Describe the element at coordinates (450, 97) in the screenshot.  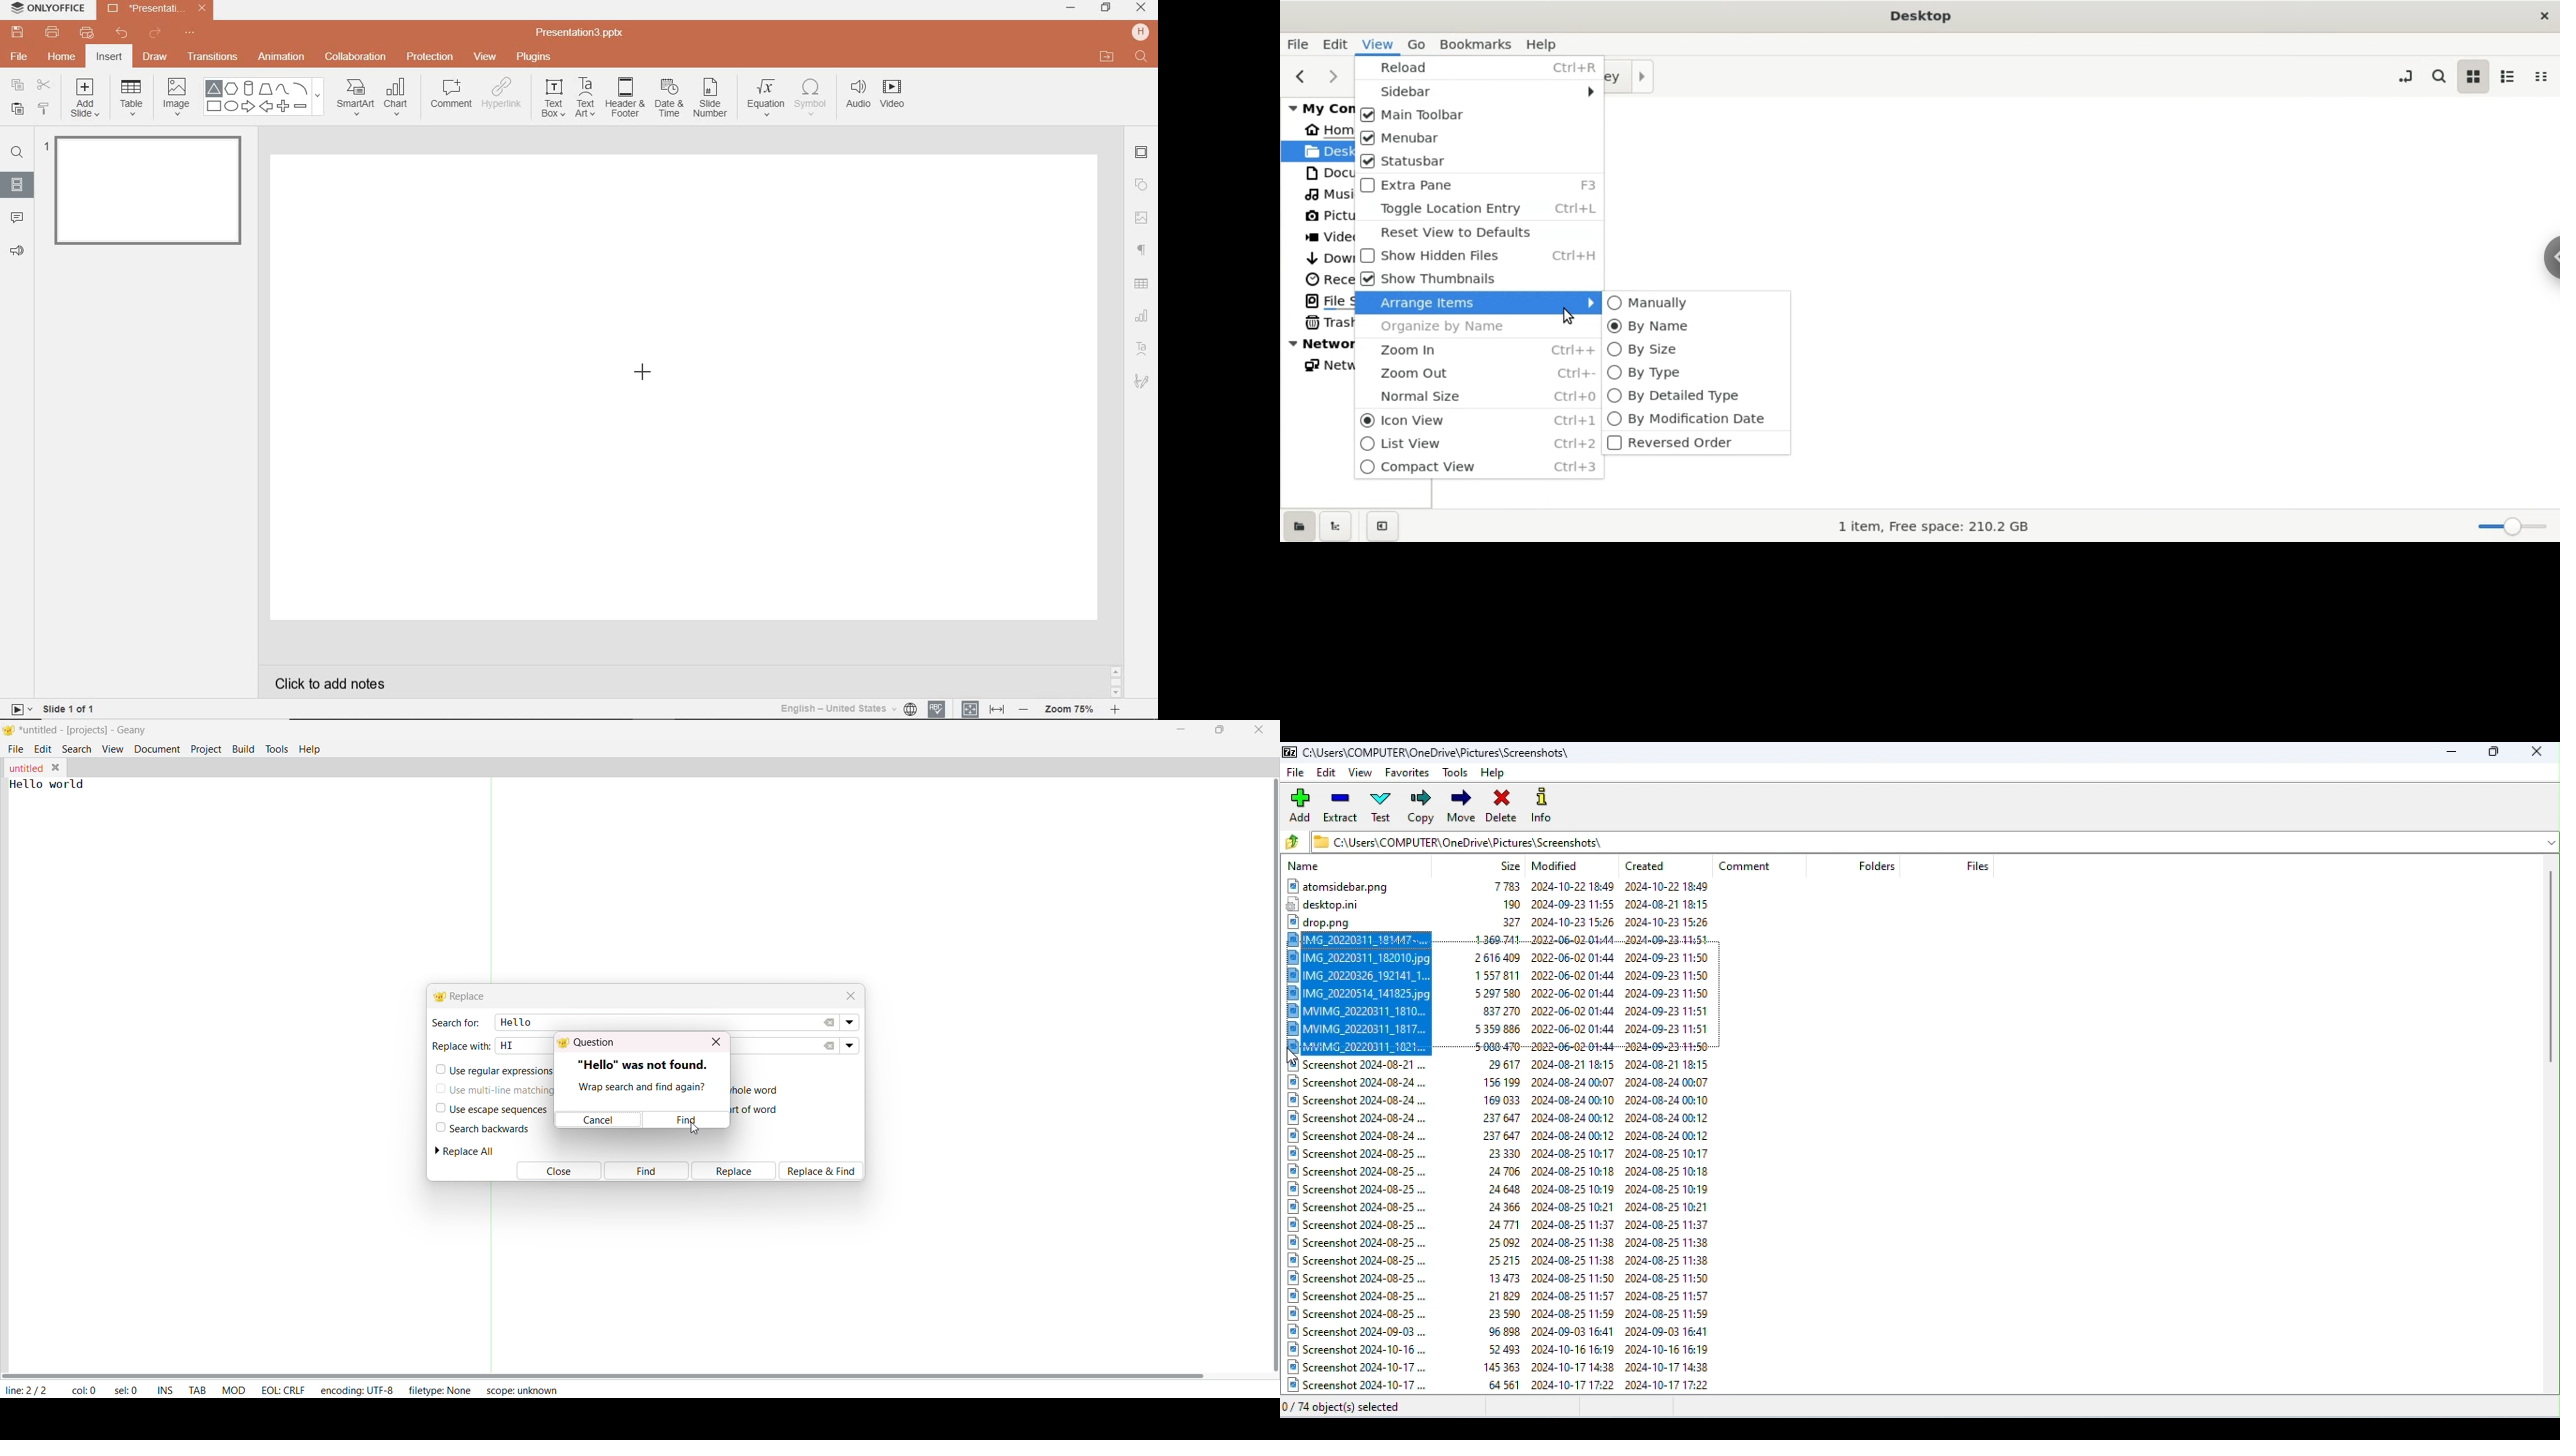
I see `COMMENT` at that location.